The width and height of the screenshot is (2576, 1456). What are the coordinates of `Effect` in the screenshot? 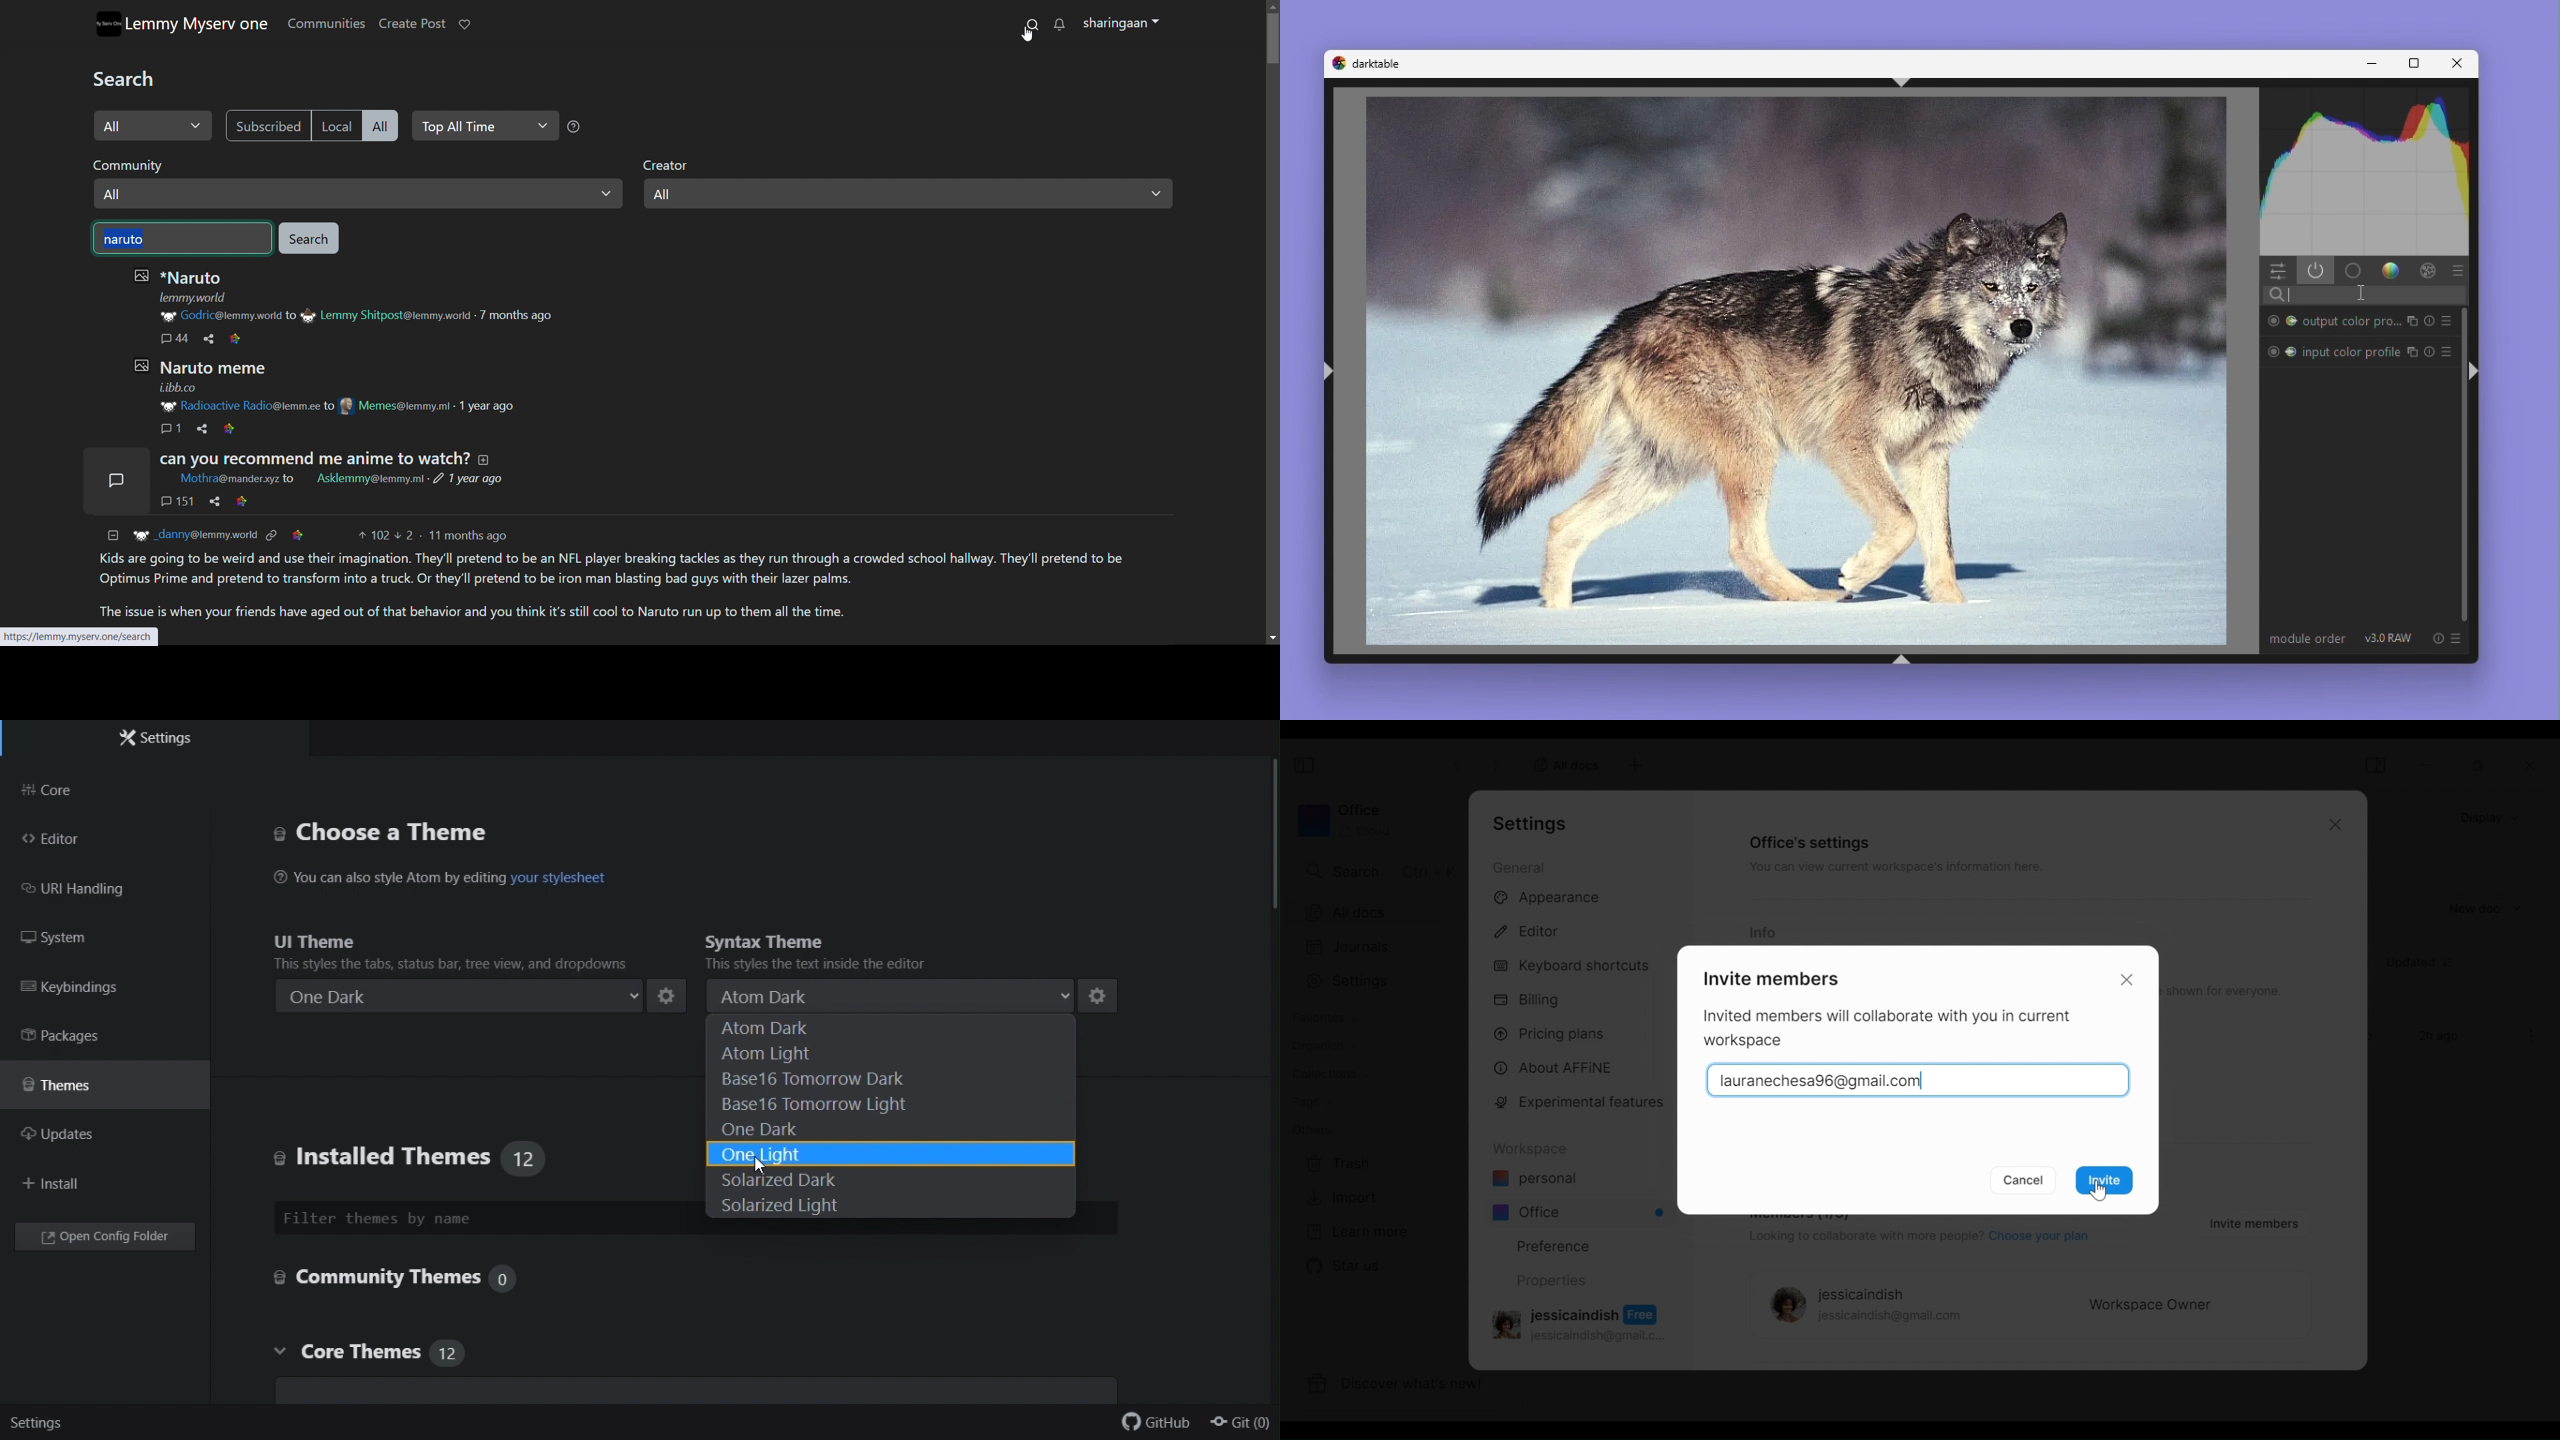 It's located at (2427, 269).